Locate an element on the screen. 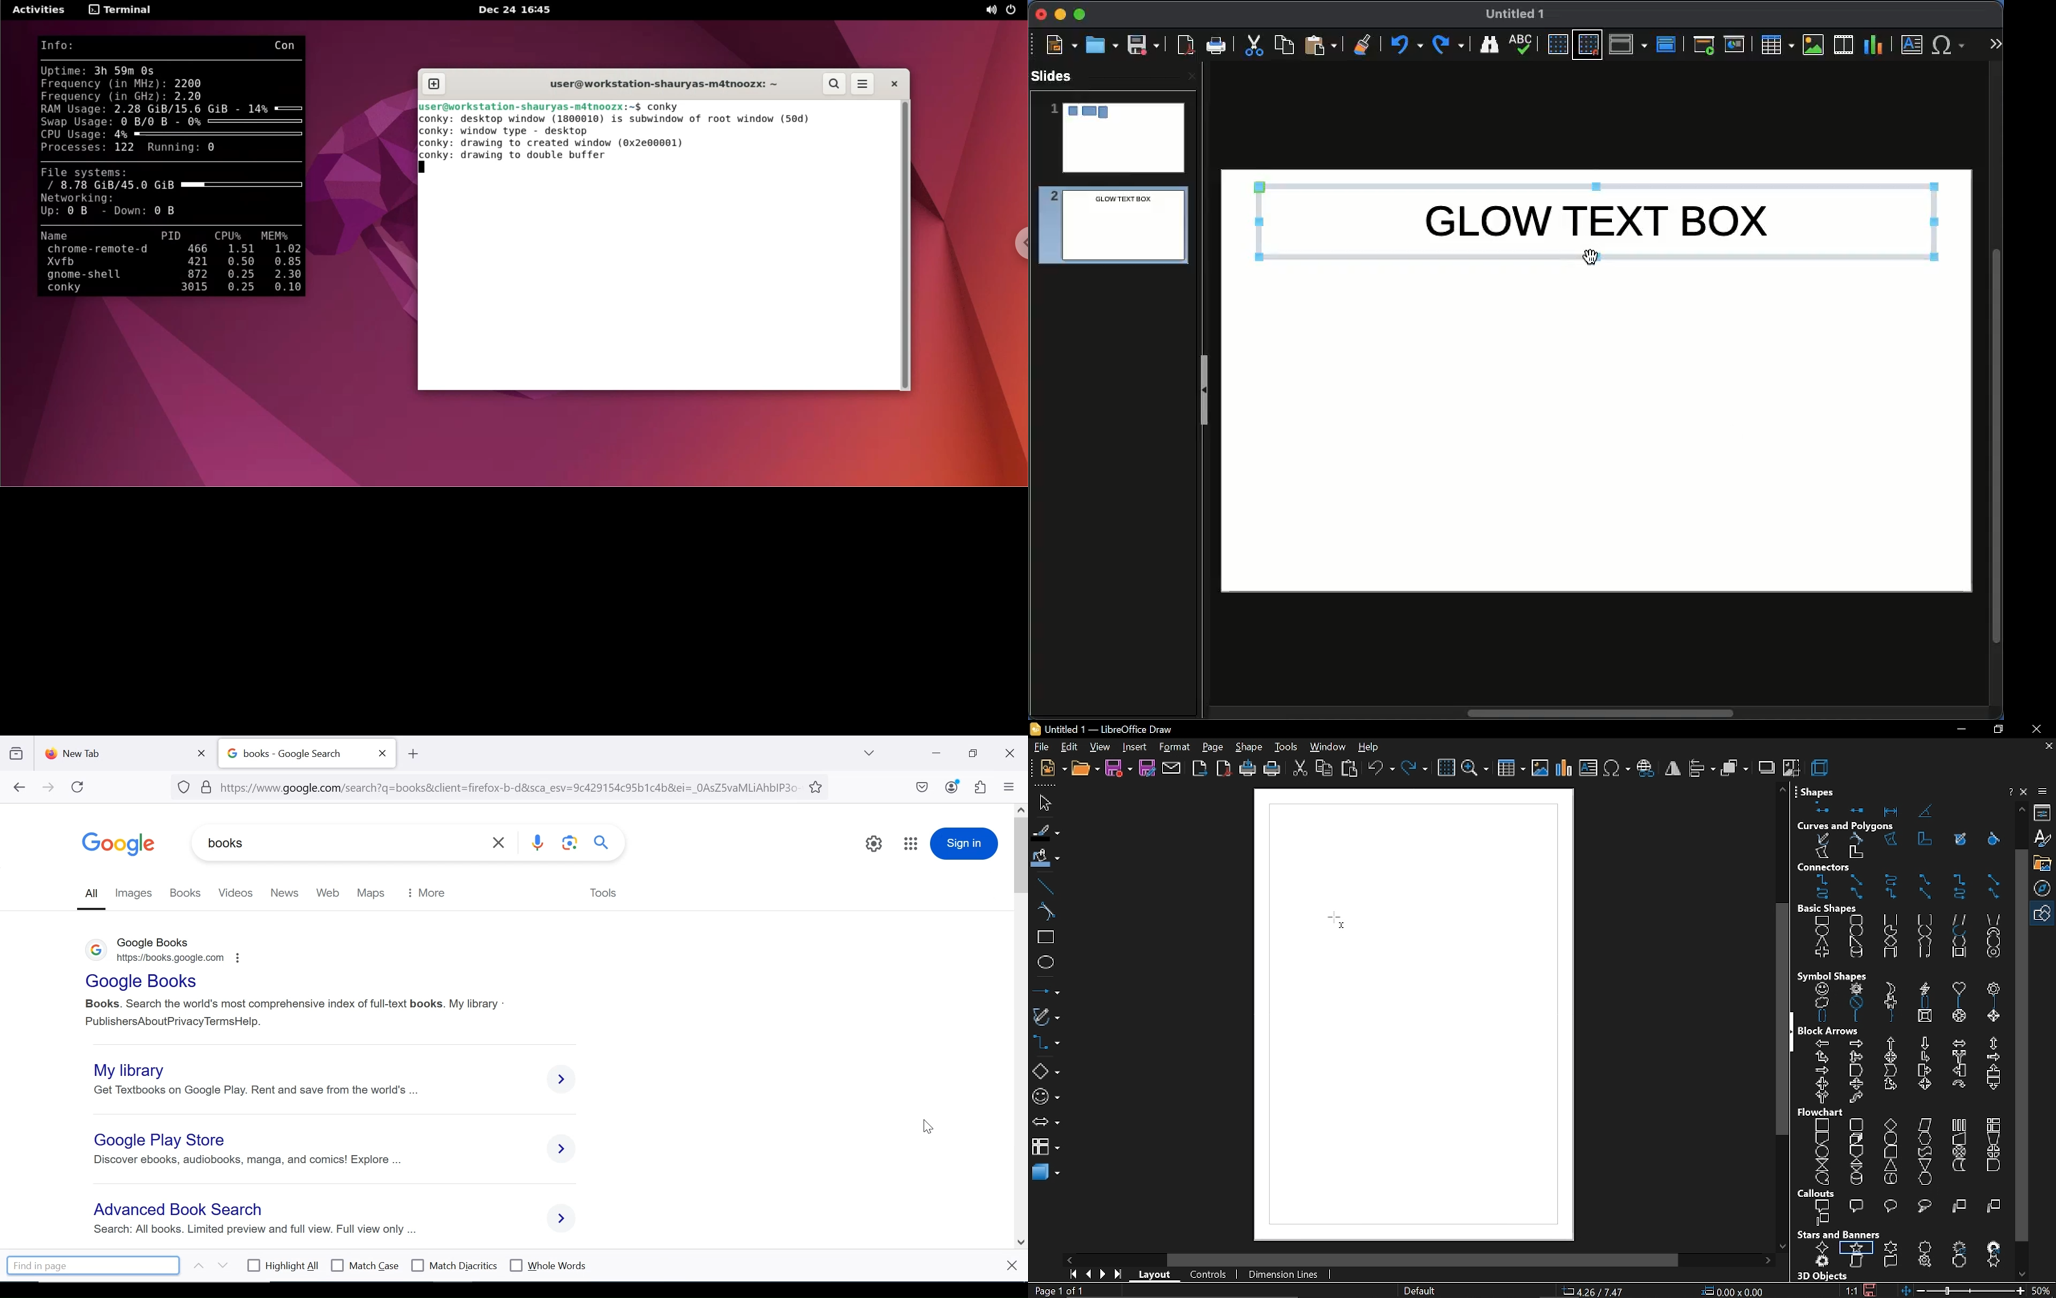  account is located at coordinates (953, 786).